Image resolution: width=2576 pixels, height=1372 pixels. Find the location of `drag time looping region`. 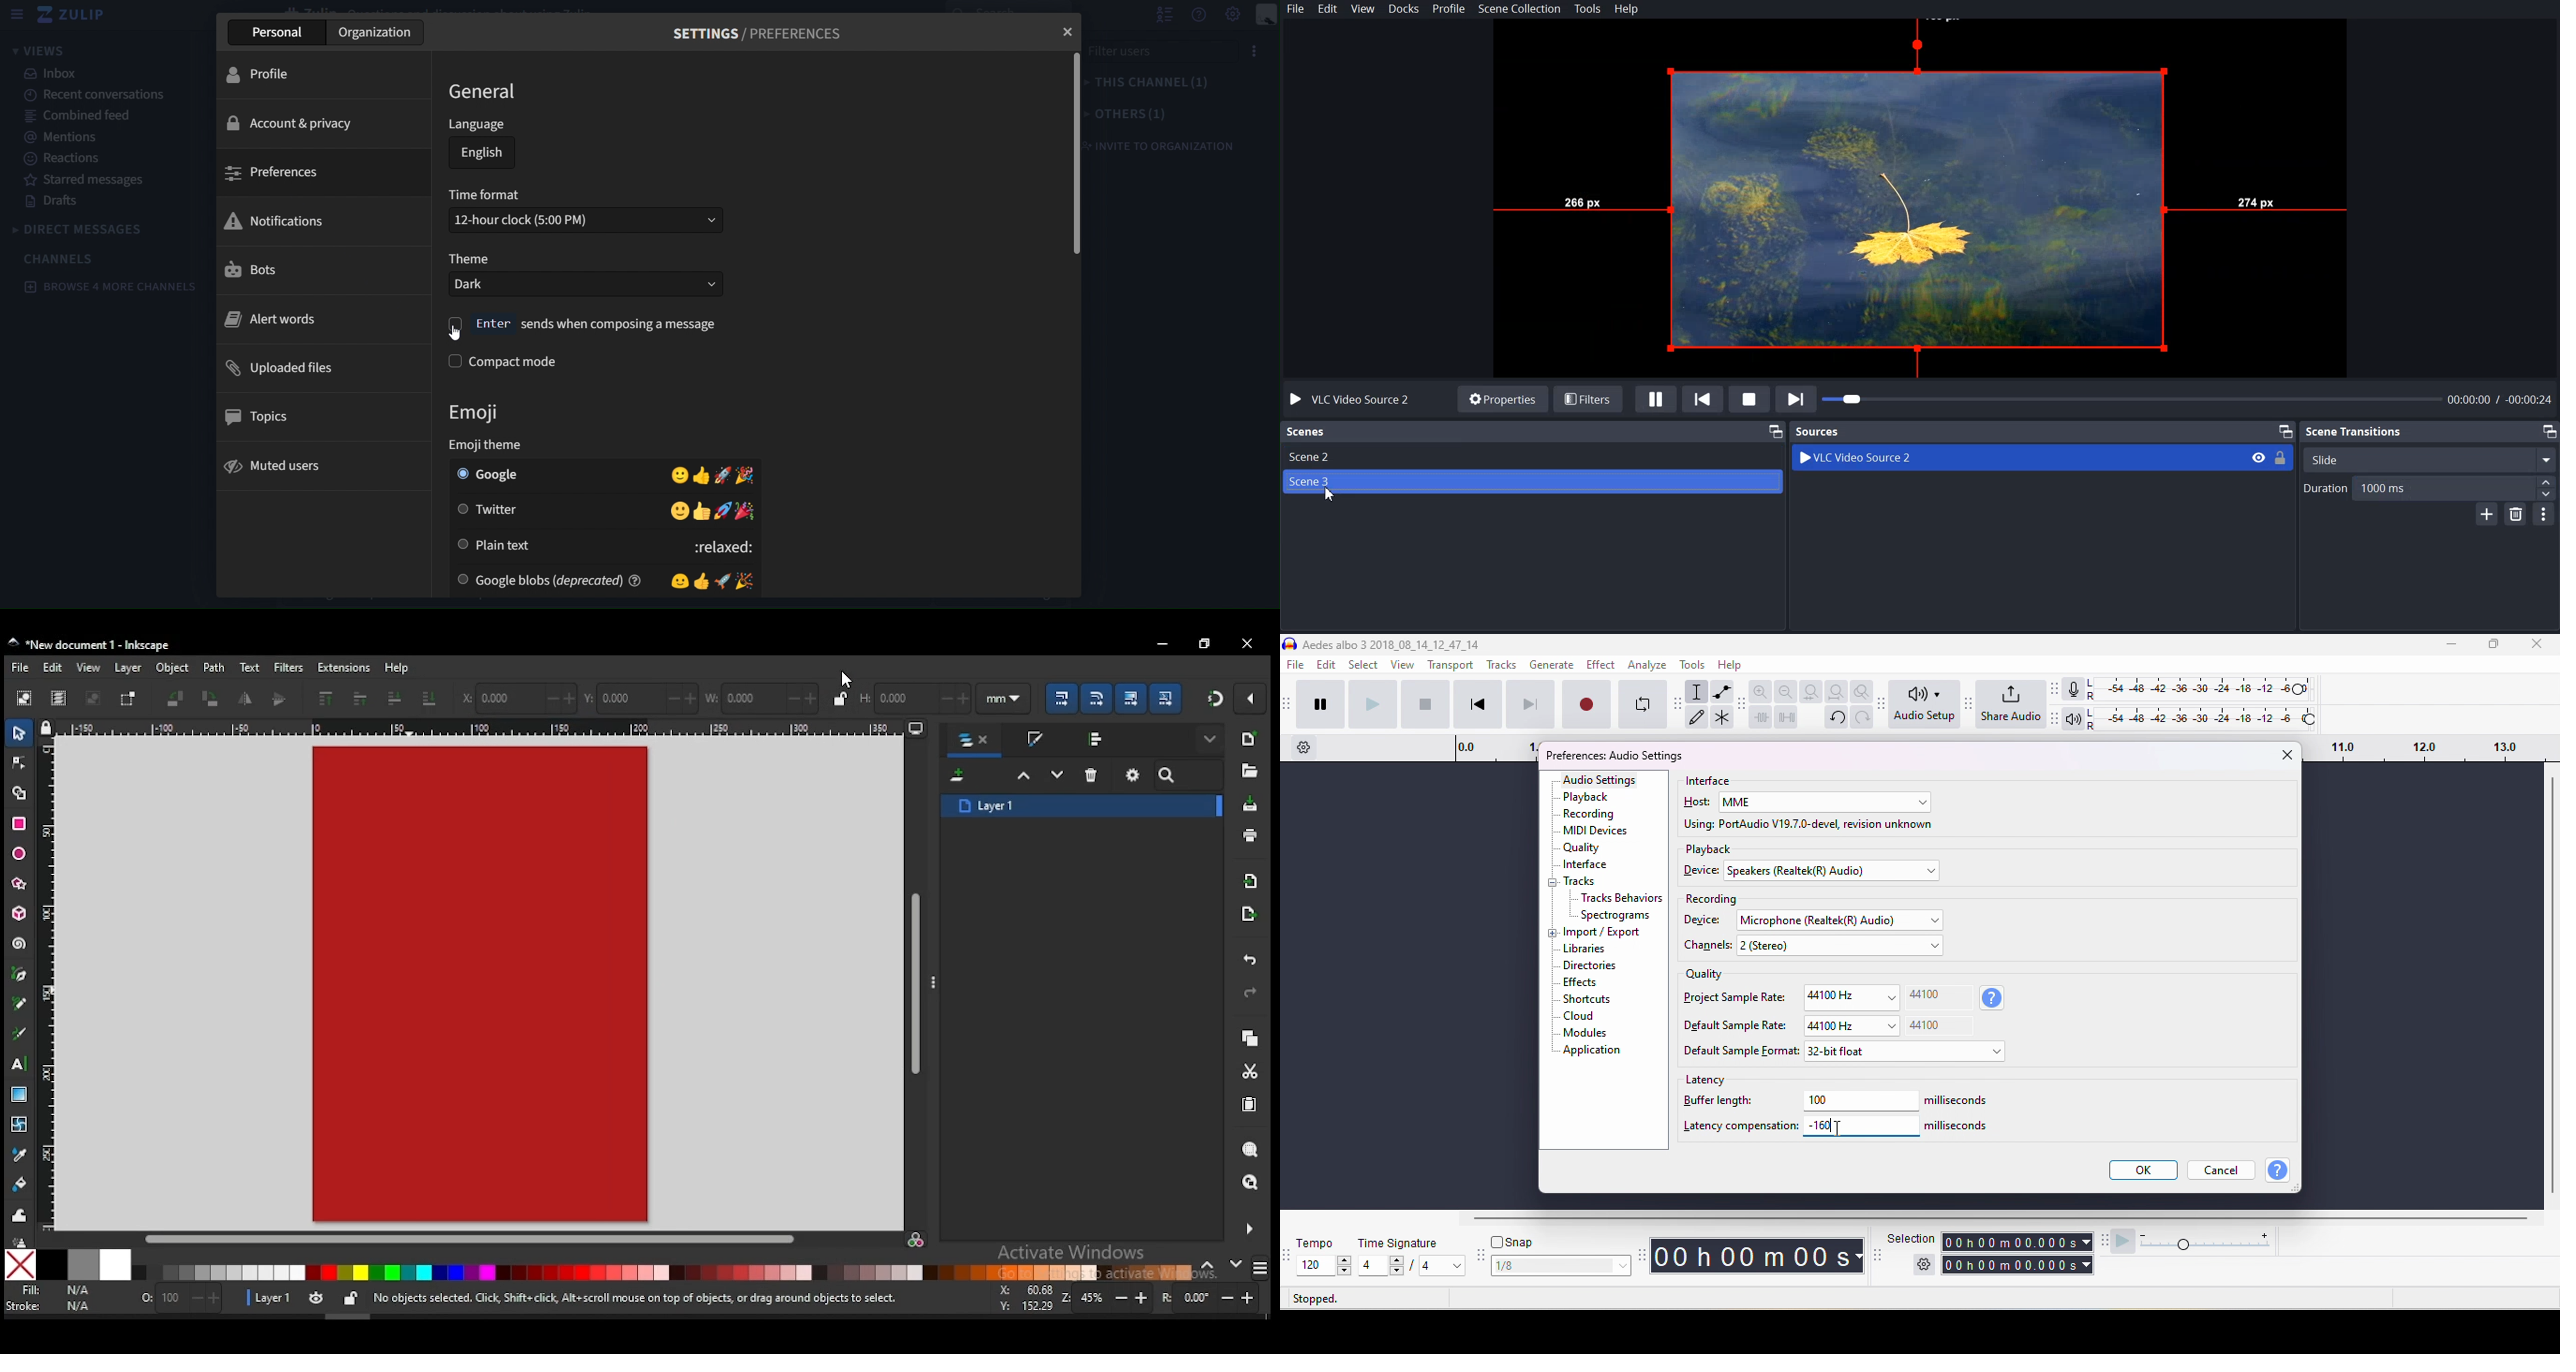

drag time looping region is located at coordinates (2427, 749).